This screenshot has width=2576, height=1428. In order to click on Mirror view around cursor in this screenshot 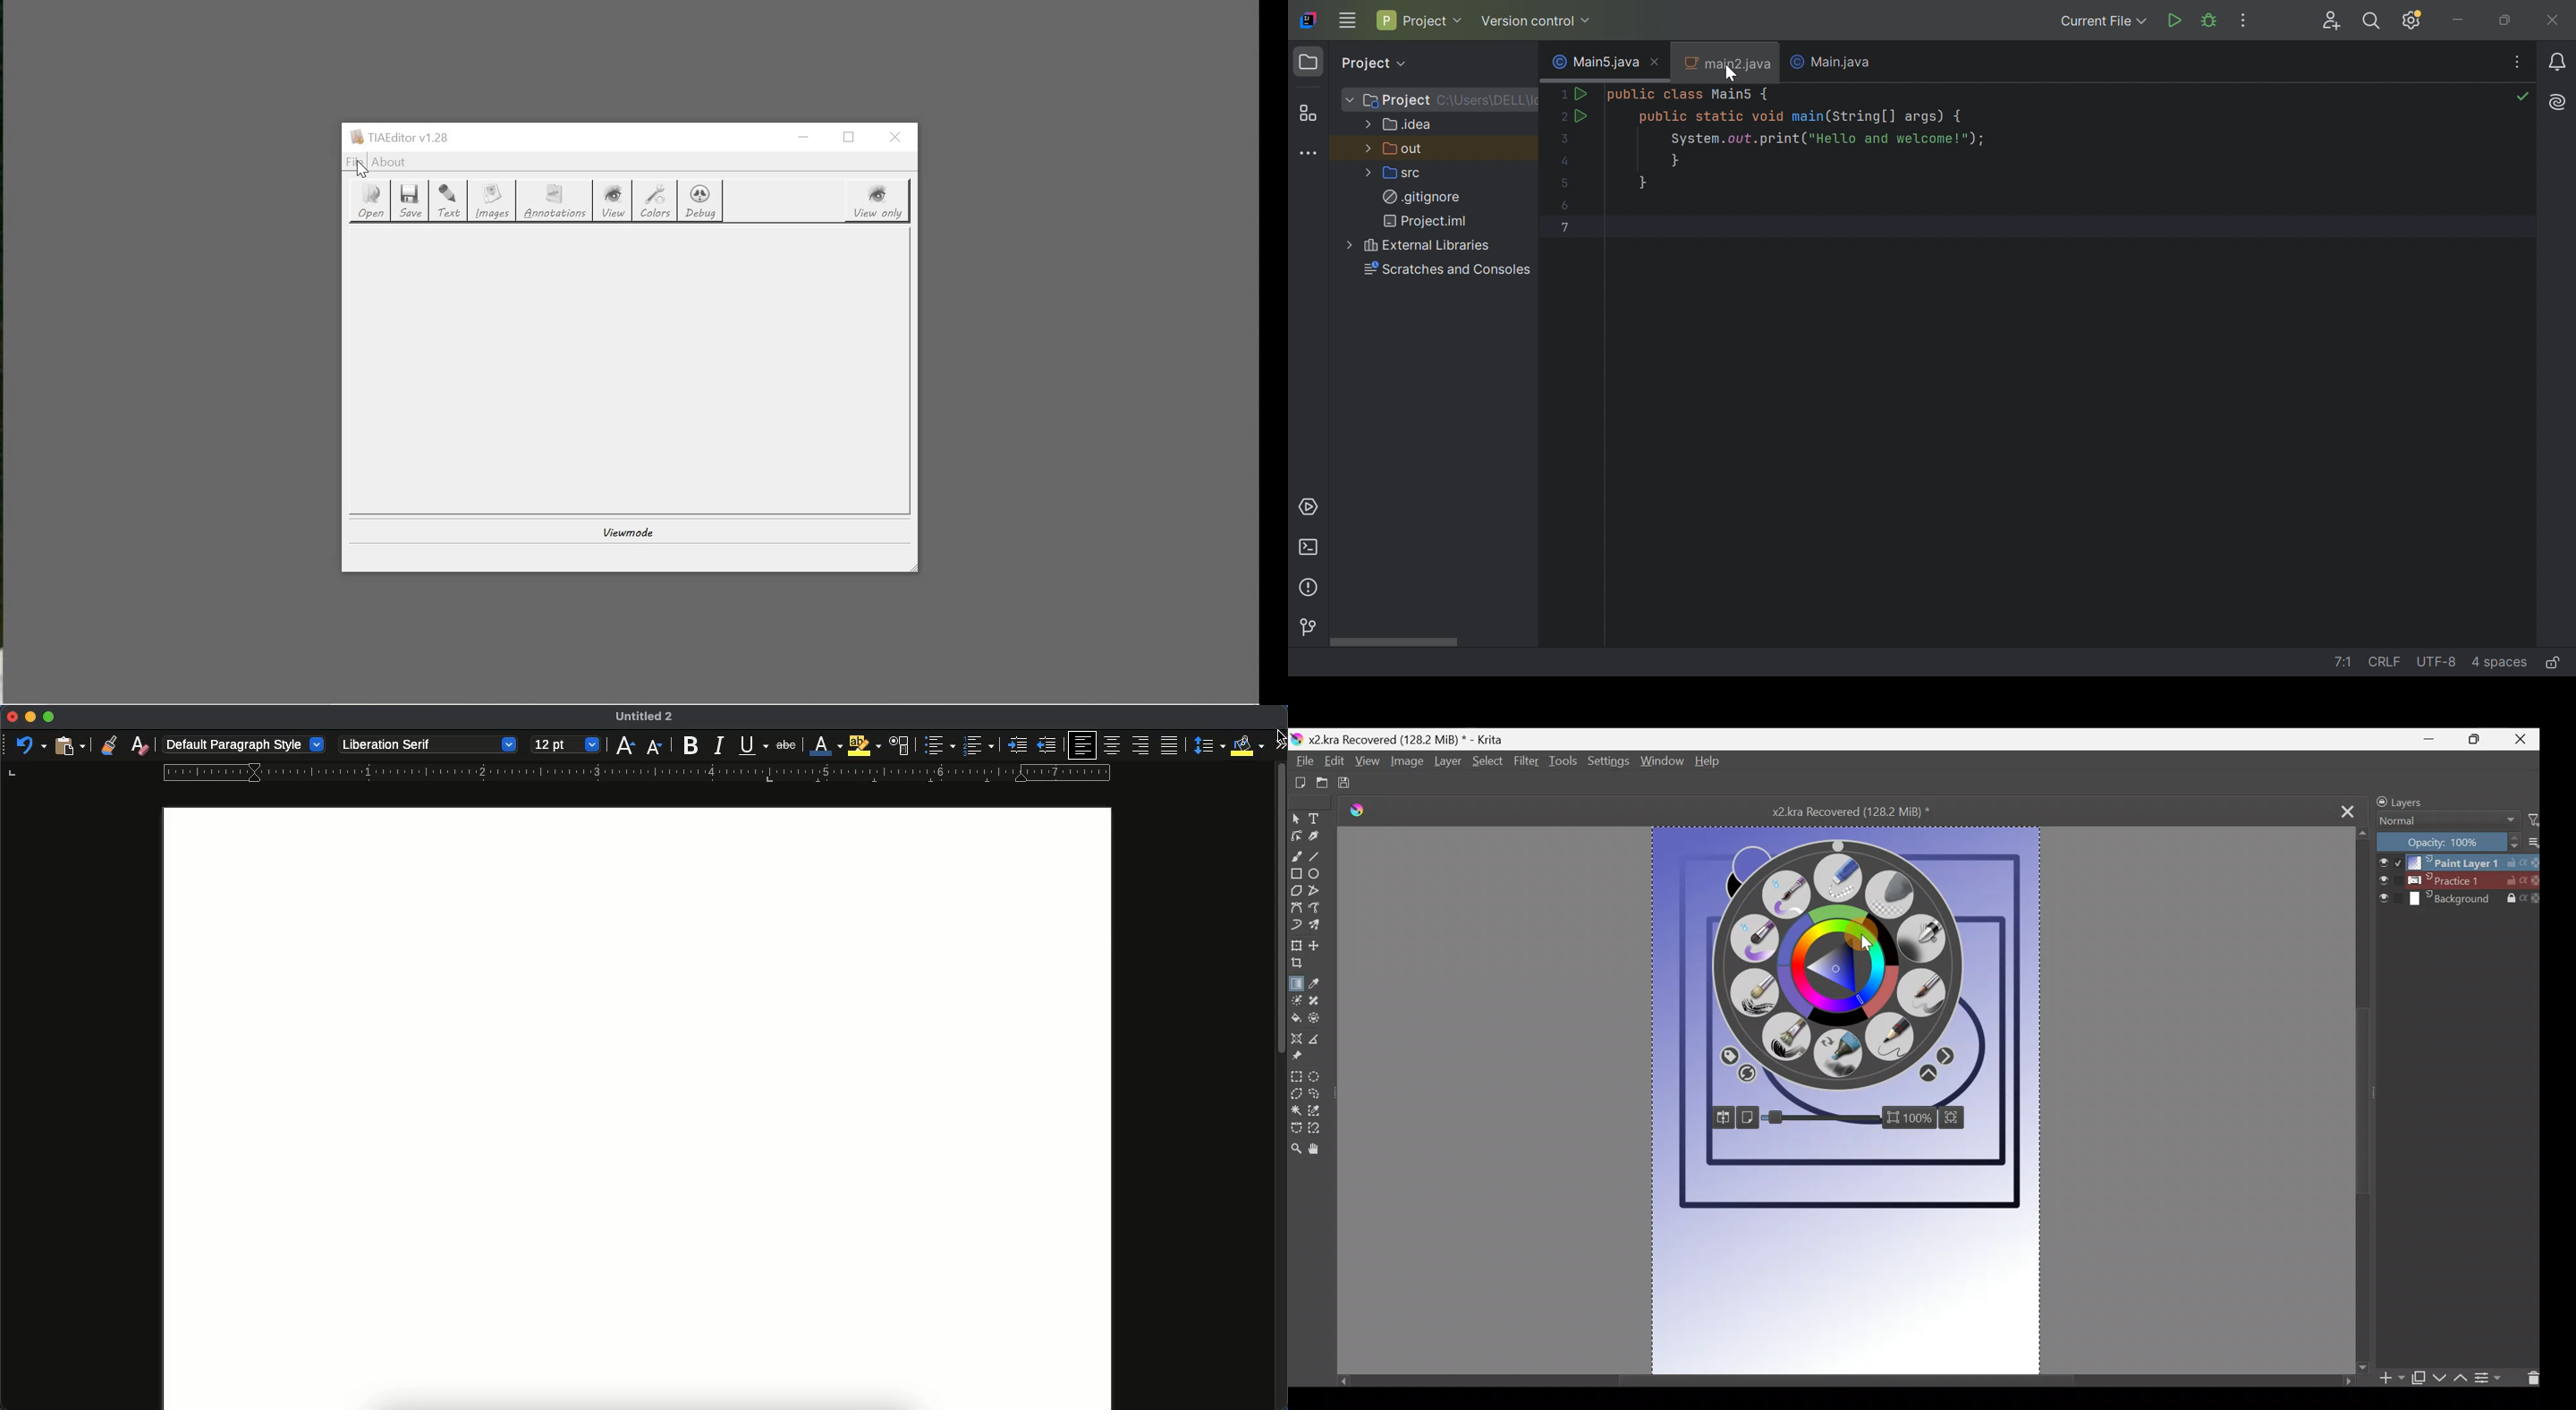, I will do `click(1721, 1118)`.